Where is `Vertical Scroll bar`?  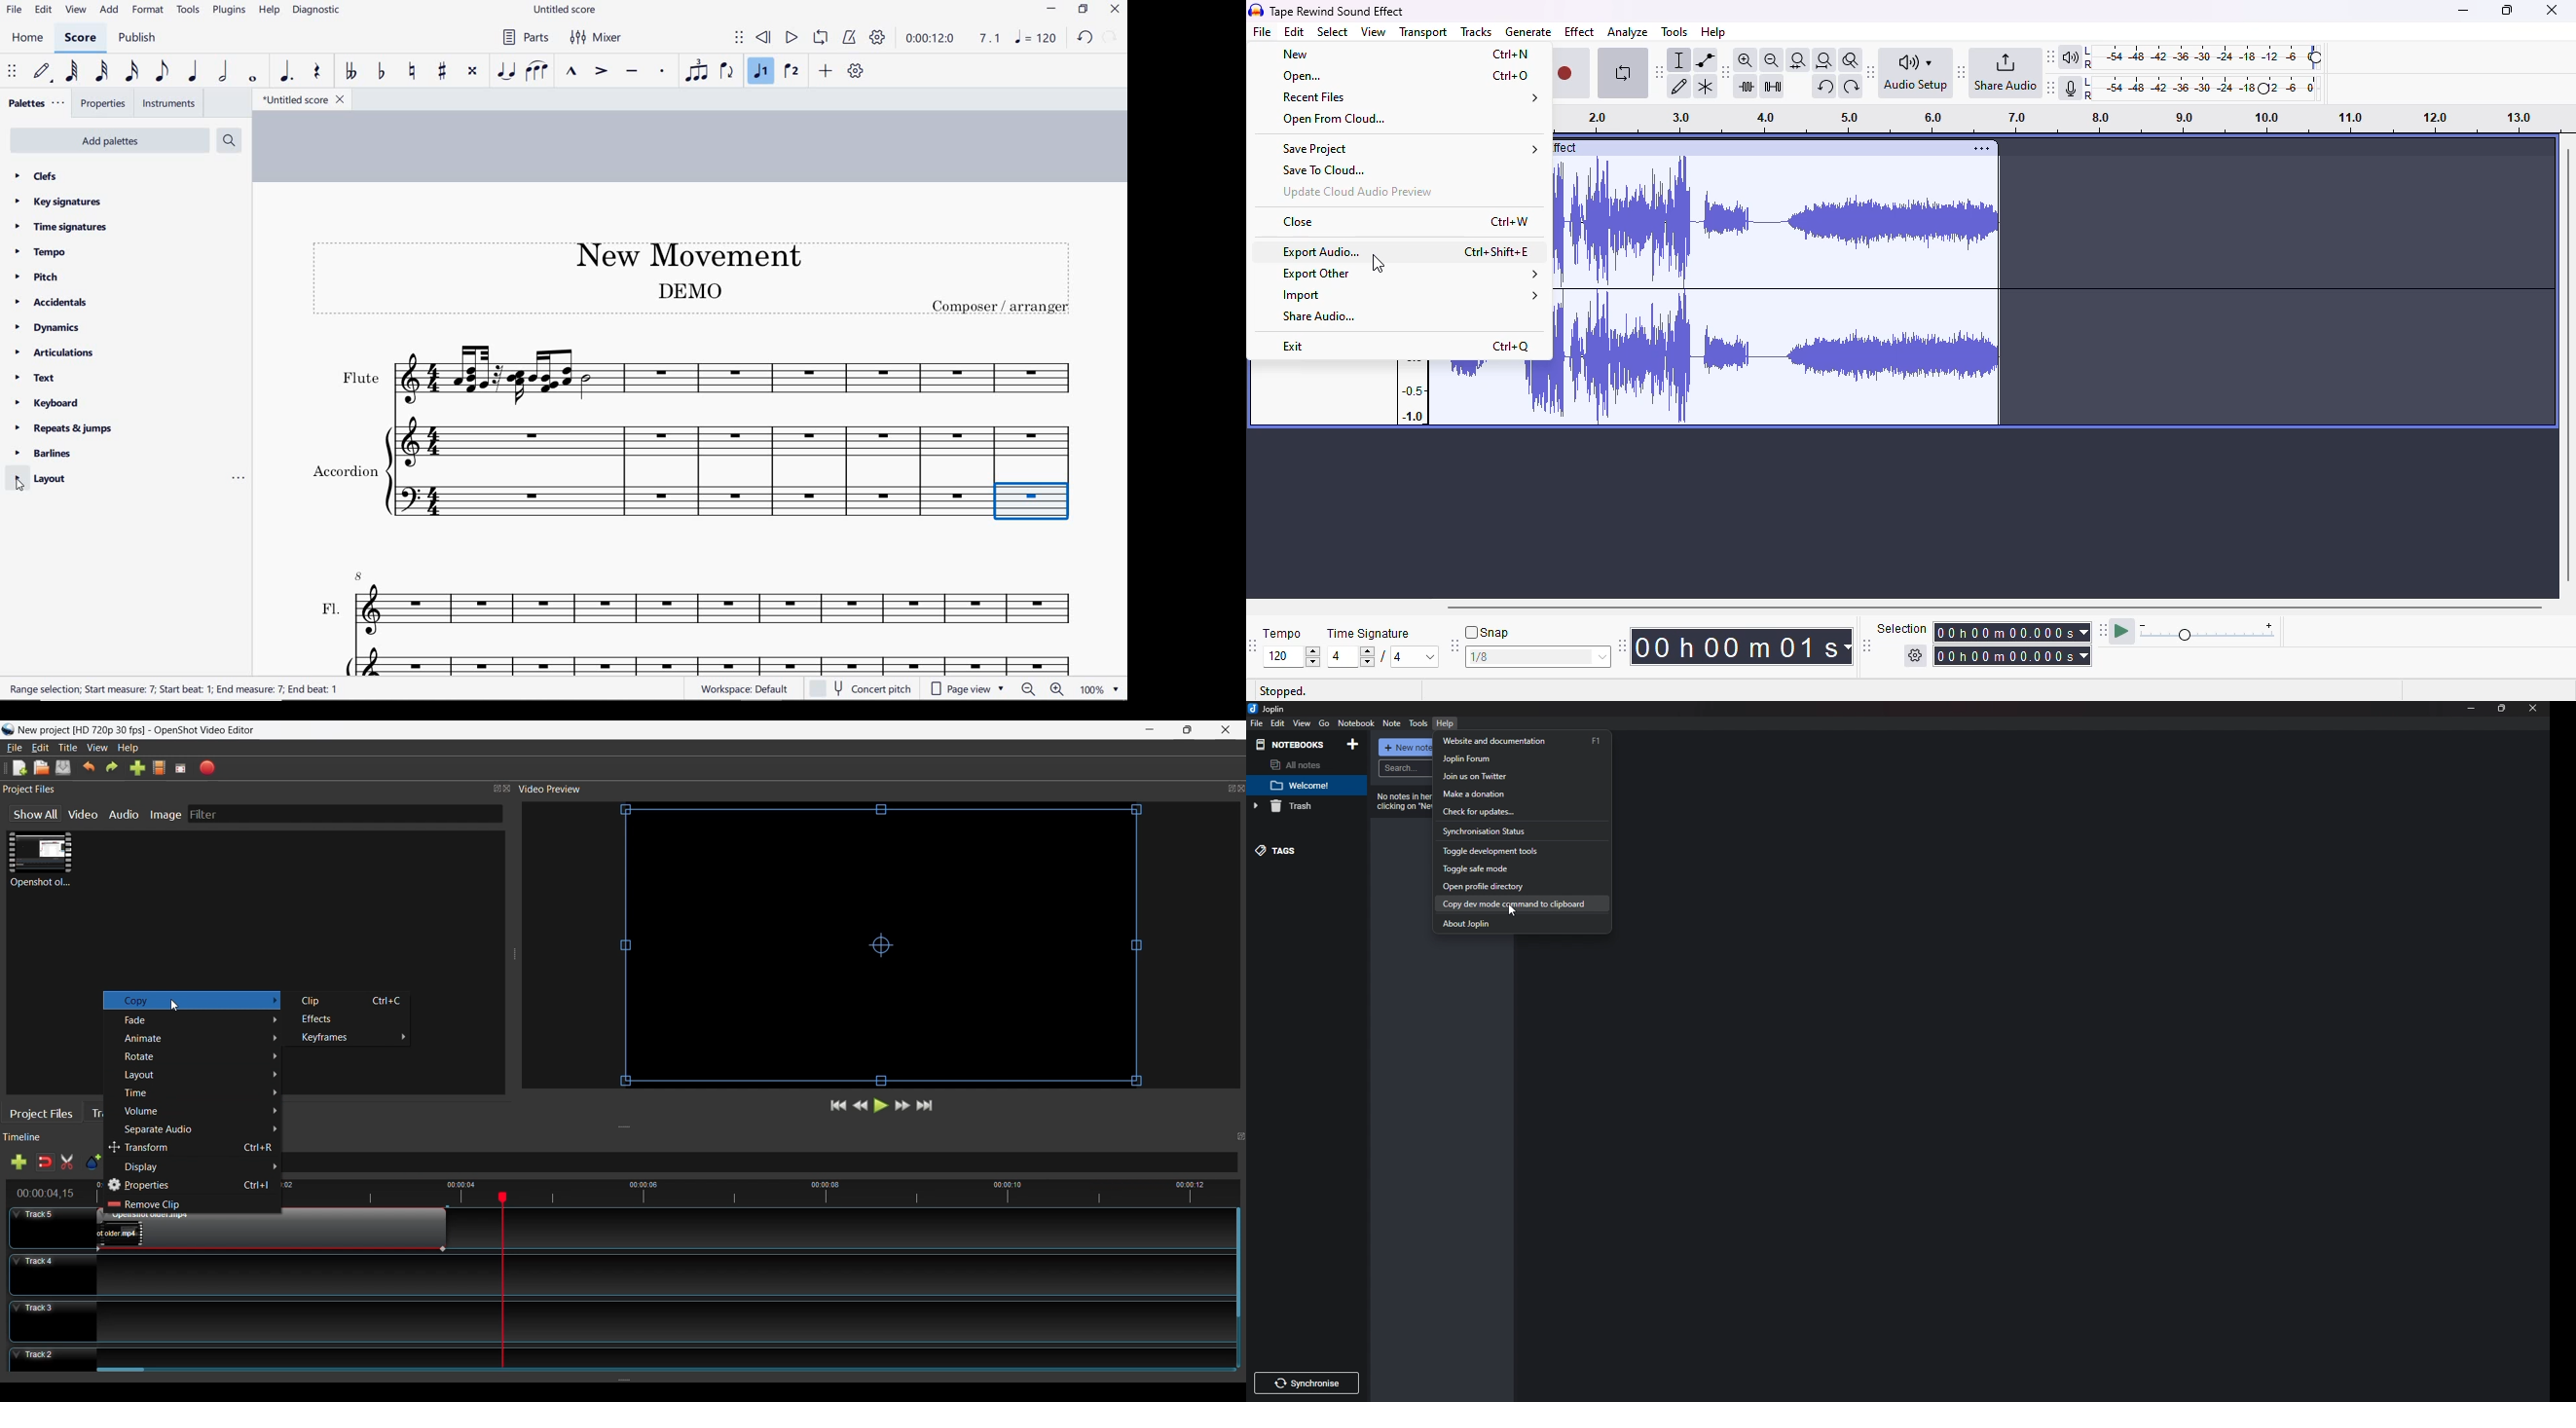
Vertical Scroll bar is located at coordinates (1236, 1264).